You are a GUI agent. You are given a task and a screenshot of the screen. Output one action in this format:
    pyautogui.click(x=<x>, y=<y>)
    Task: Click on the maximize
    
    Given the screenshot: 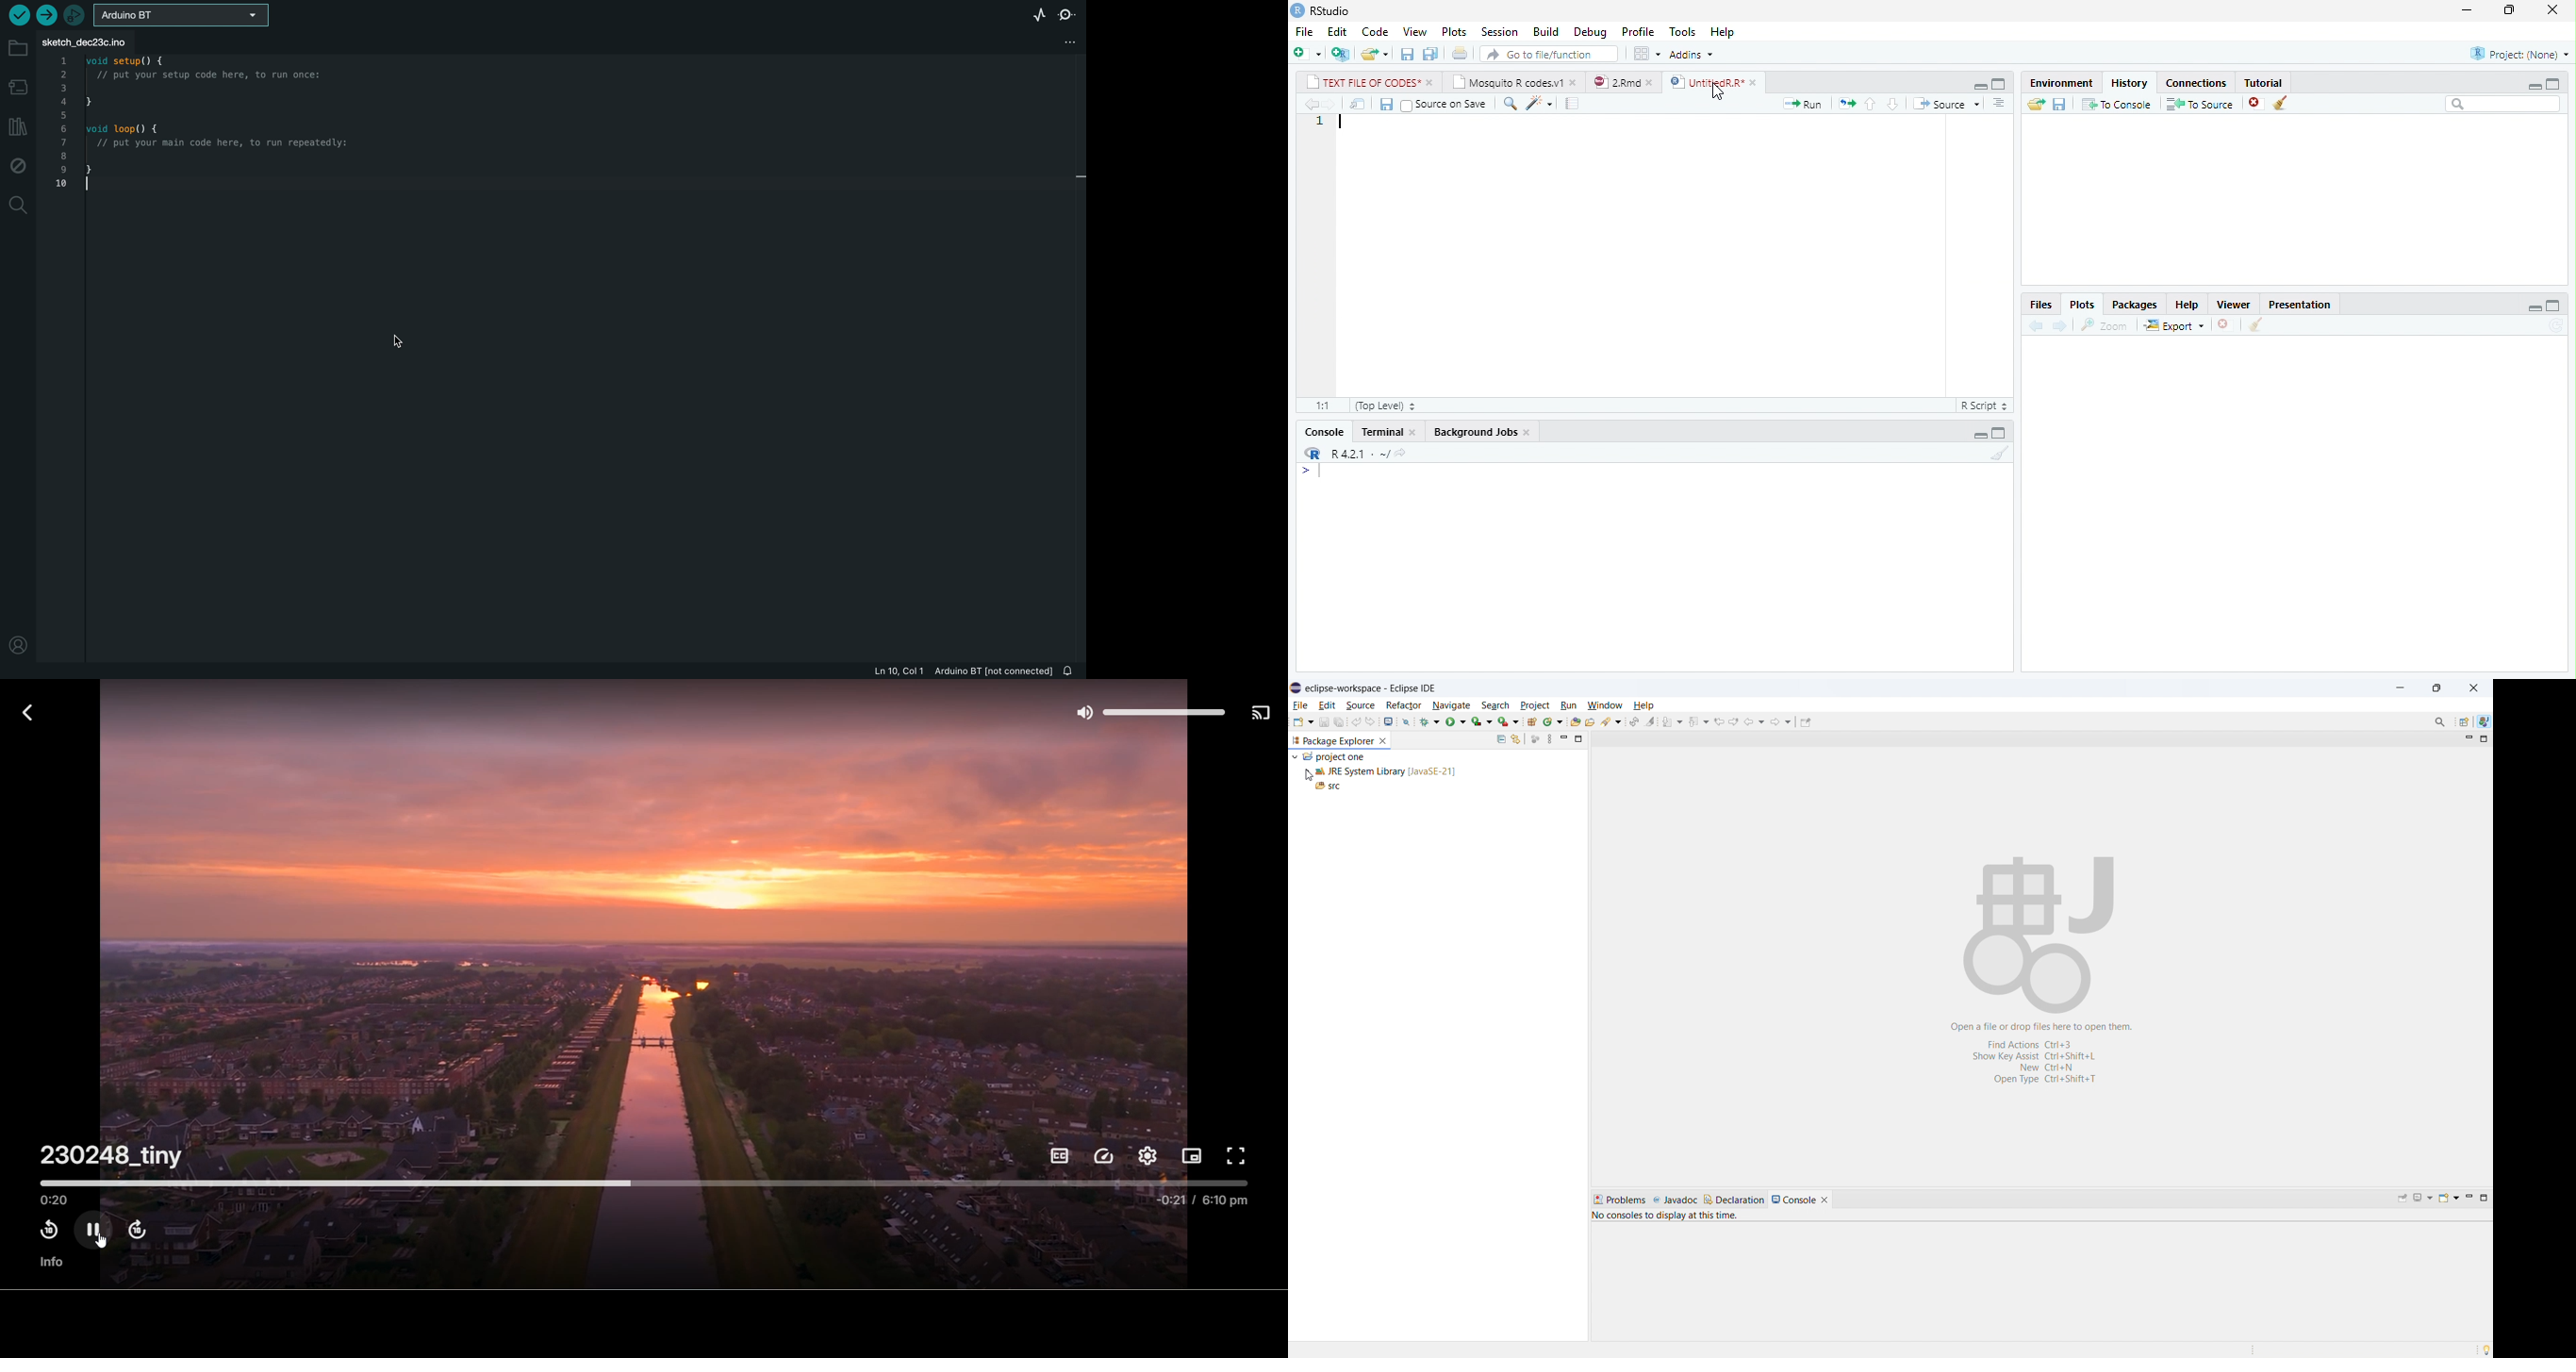 What is the action you would take?
    pyautogui.click(x=2553, y=305)
    